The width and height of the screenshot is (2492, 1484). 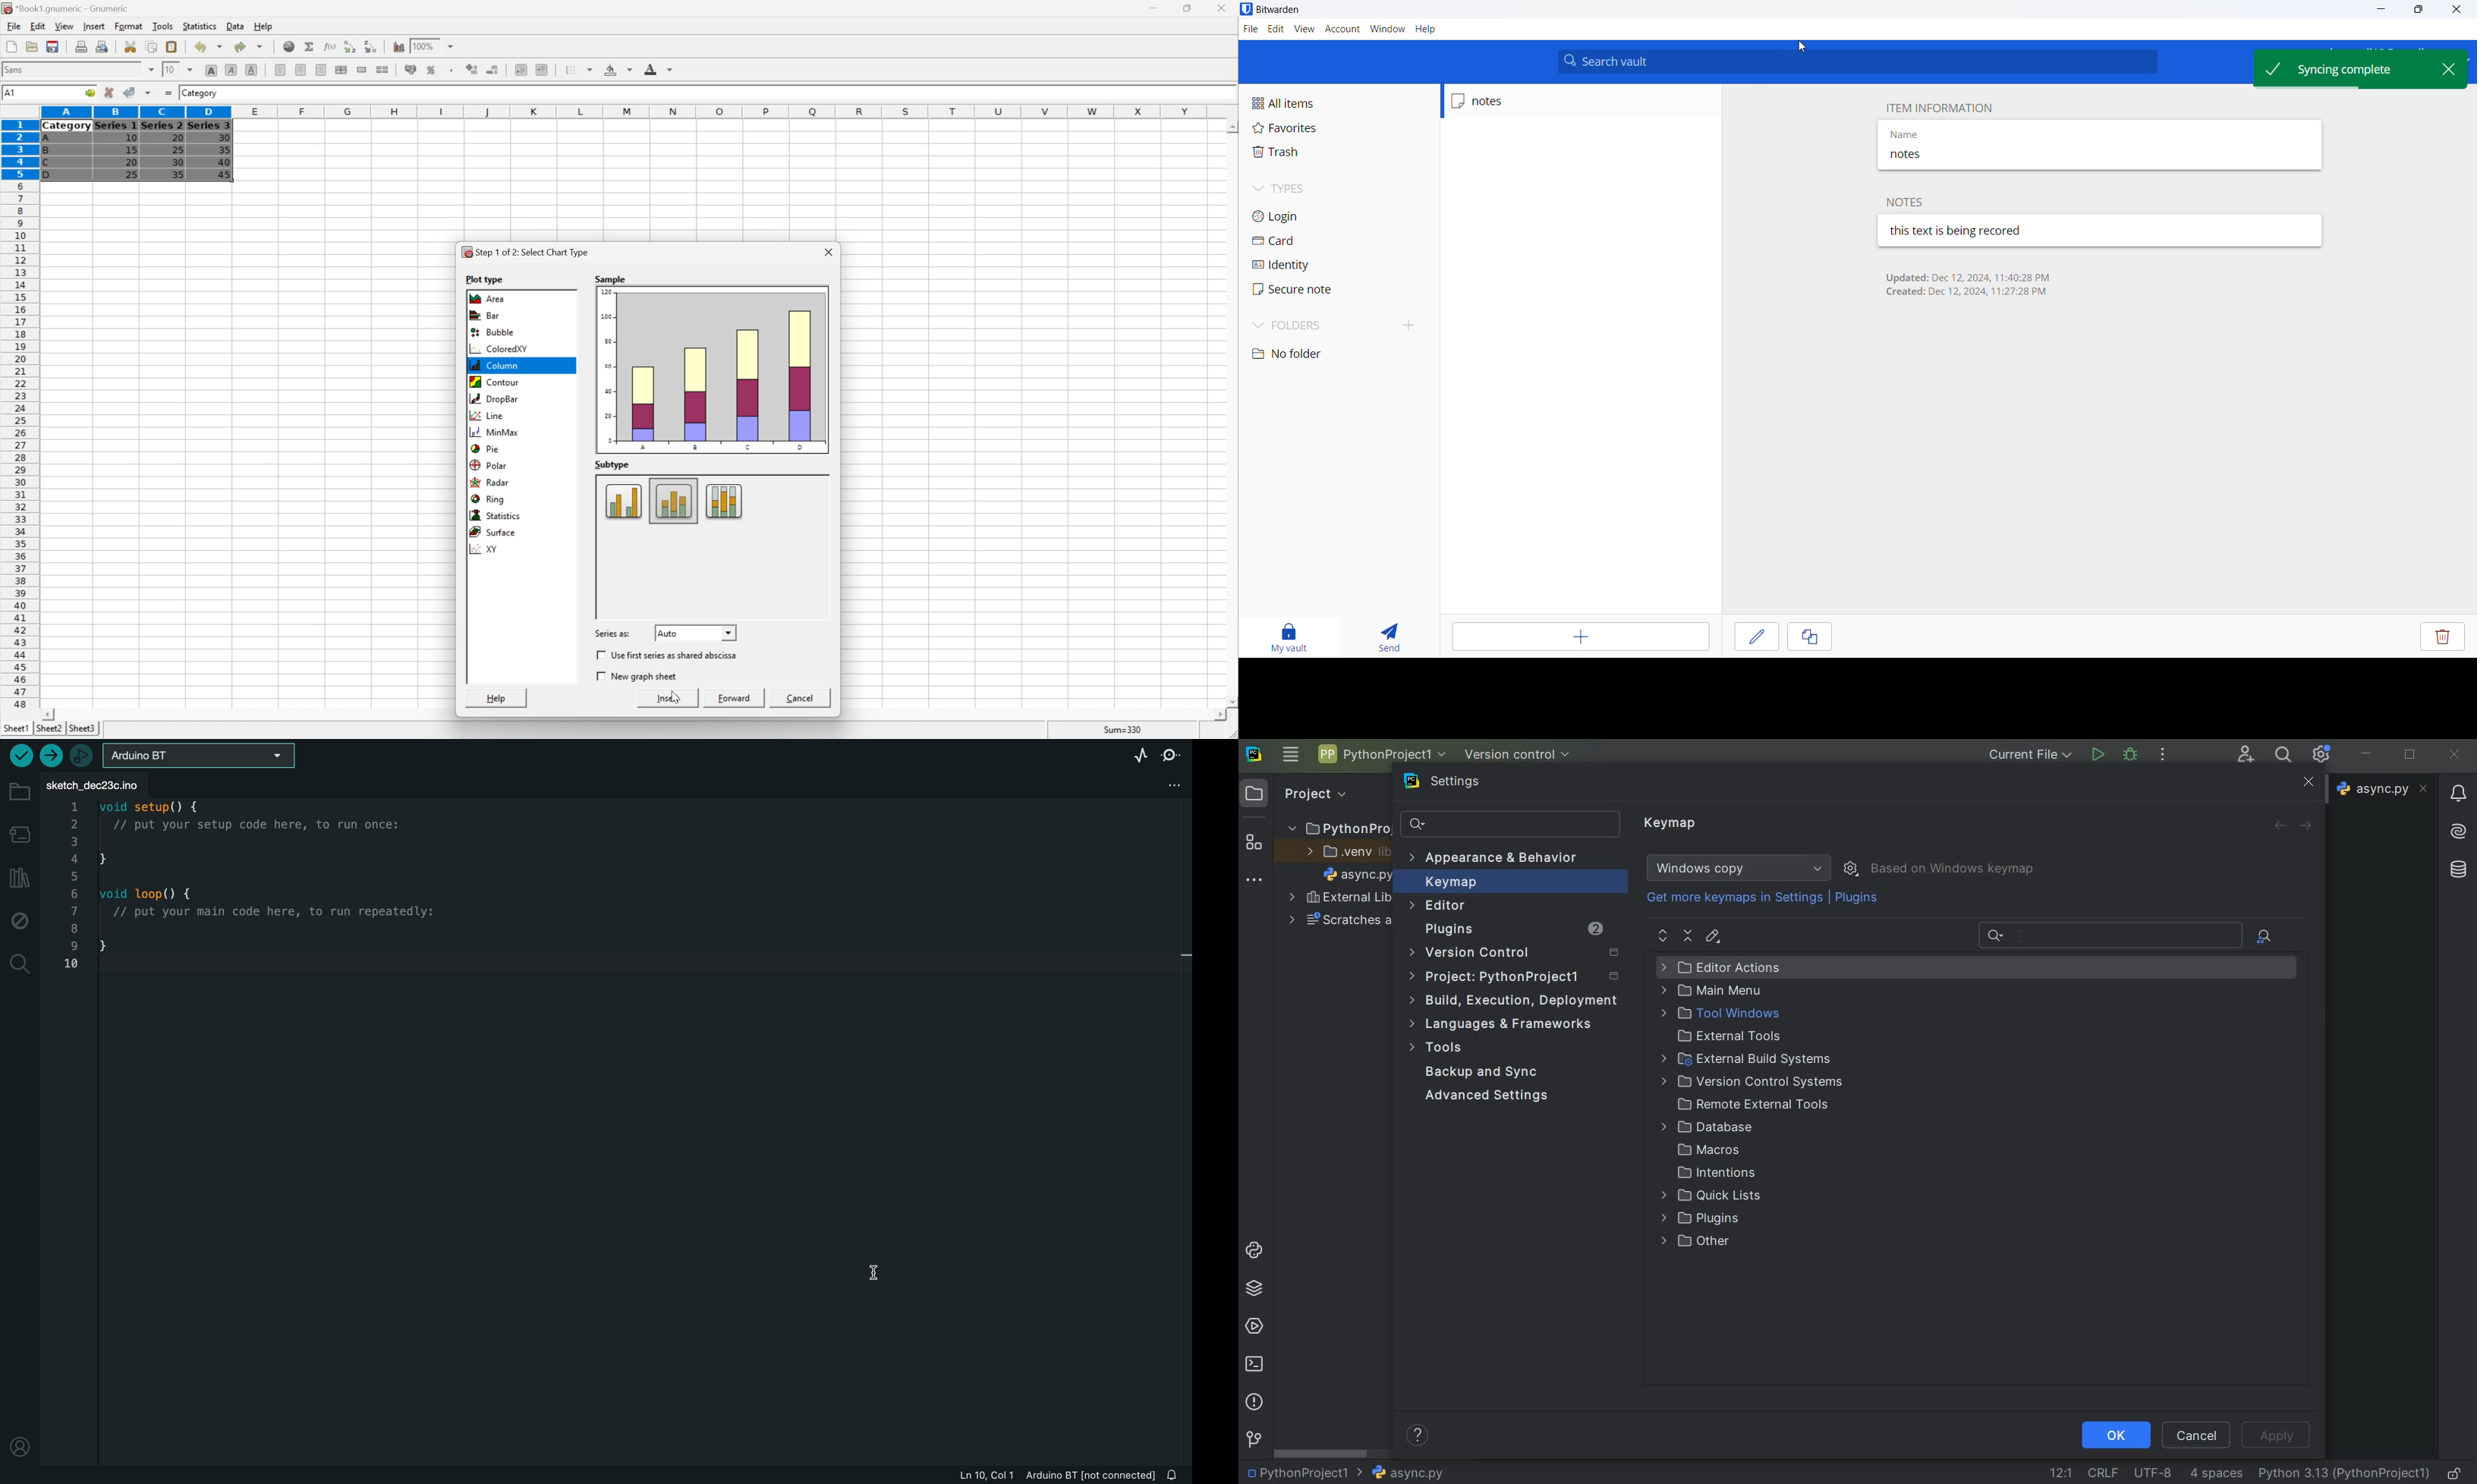 I want to click on make file readable only, so click(x=2456, y=1472).